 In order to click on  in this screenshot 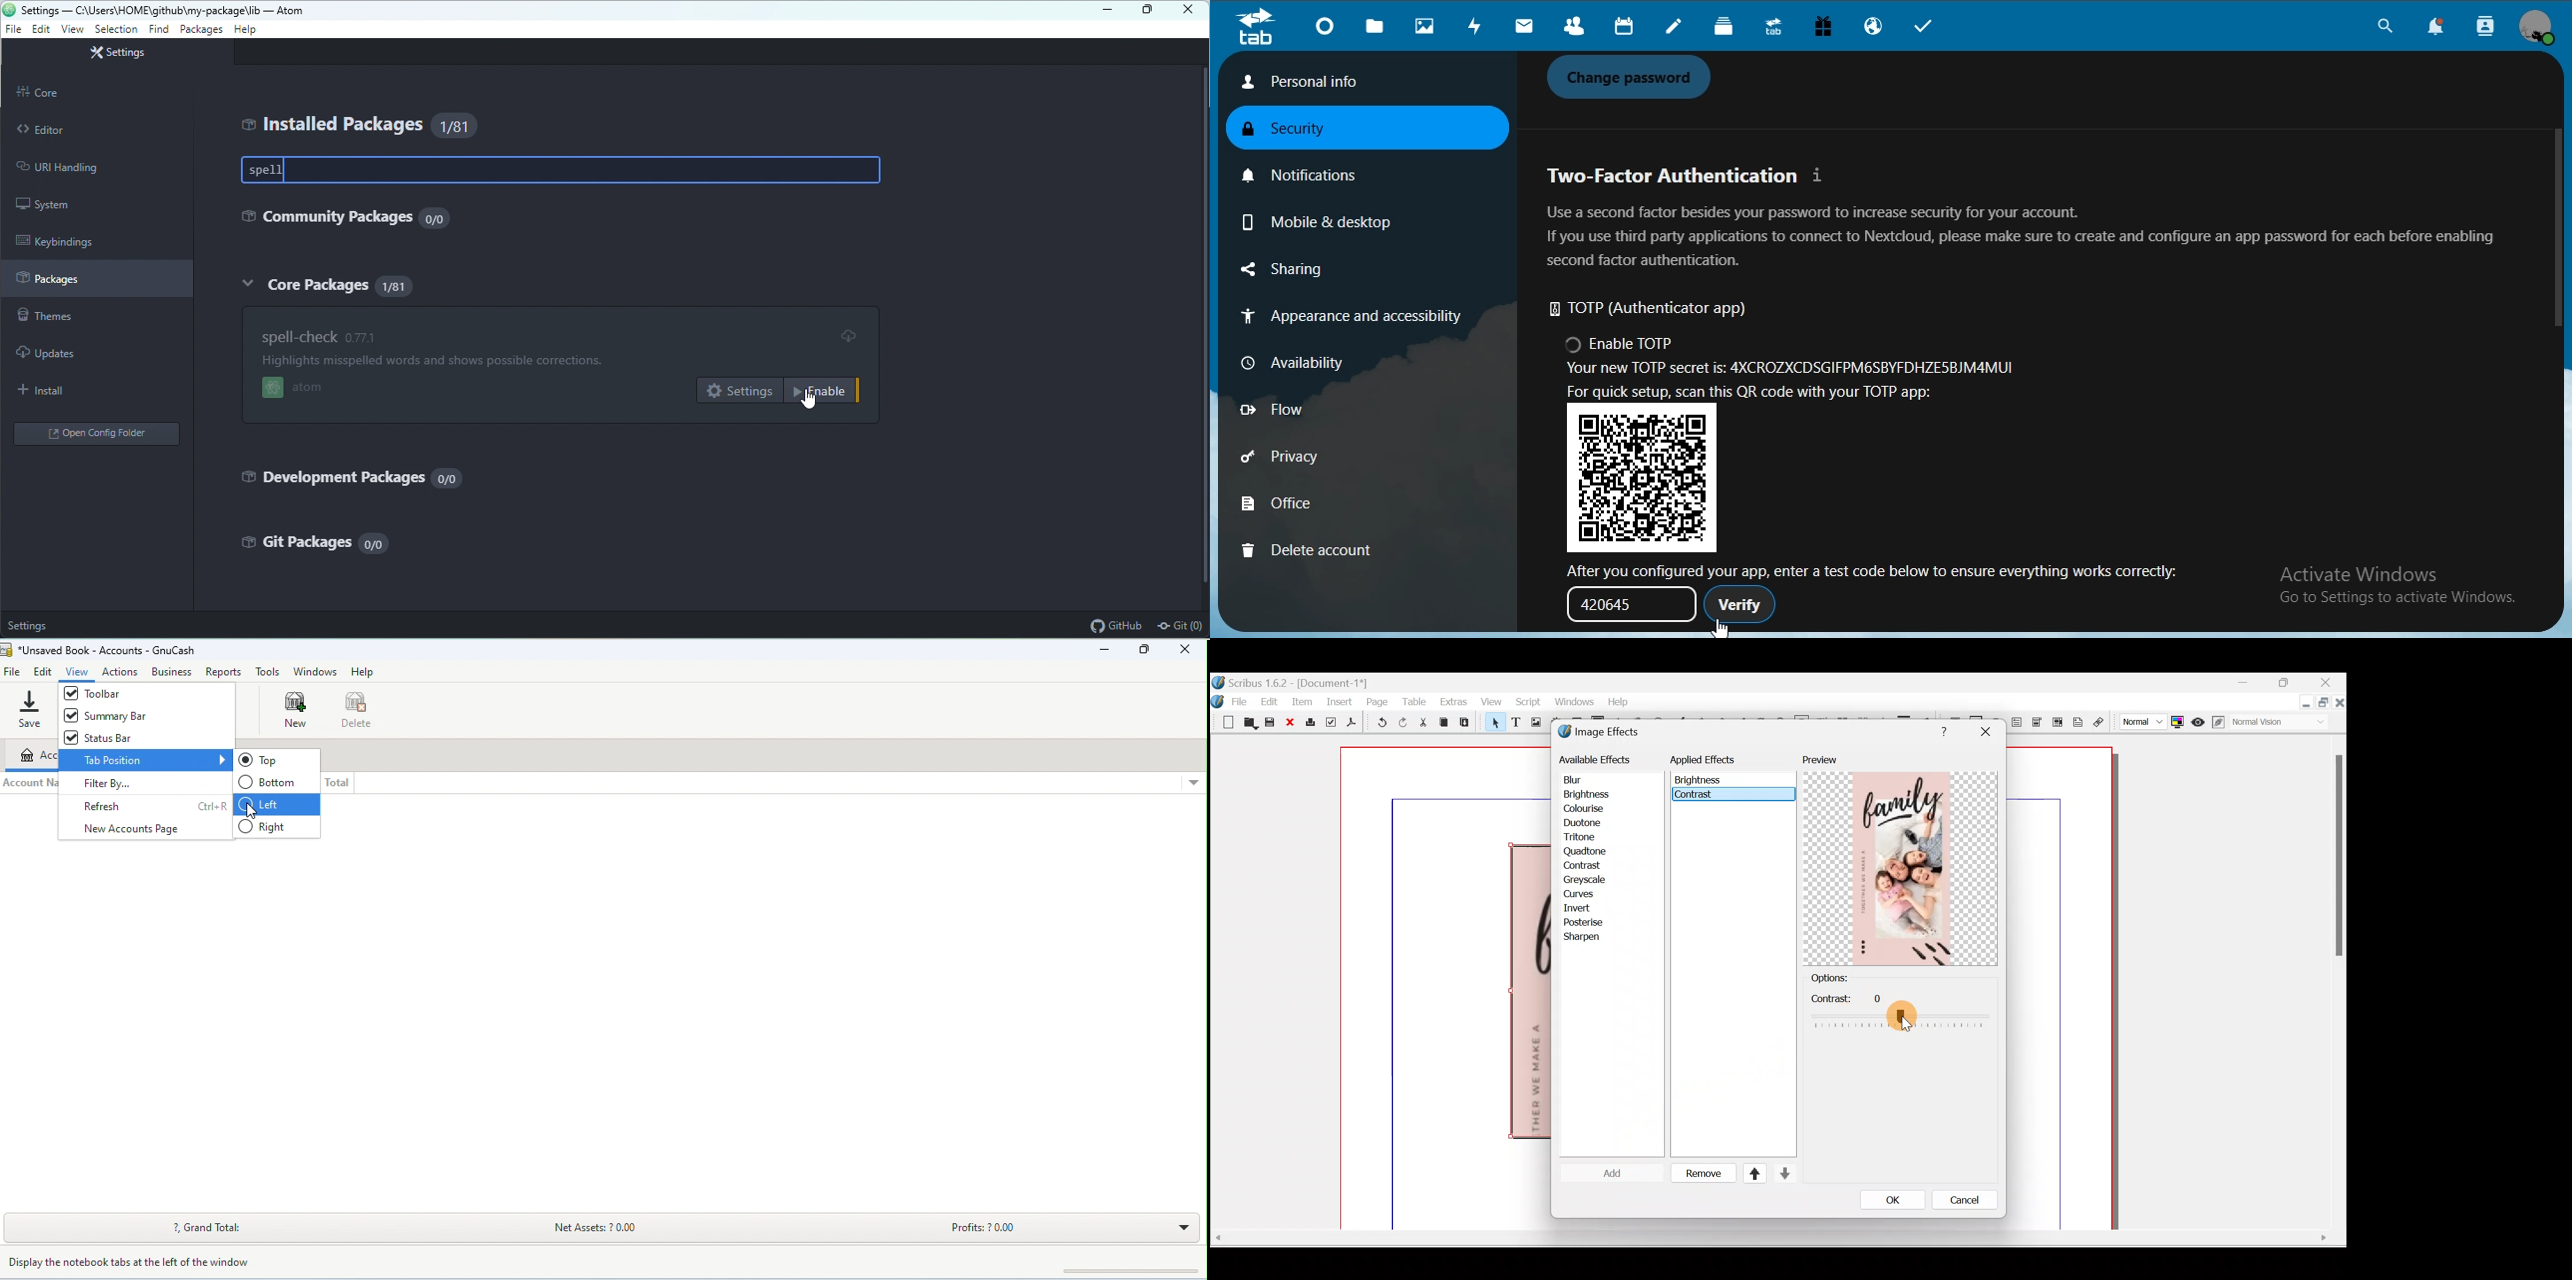, I will do `click(1941, 729)`.